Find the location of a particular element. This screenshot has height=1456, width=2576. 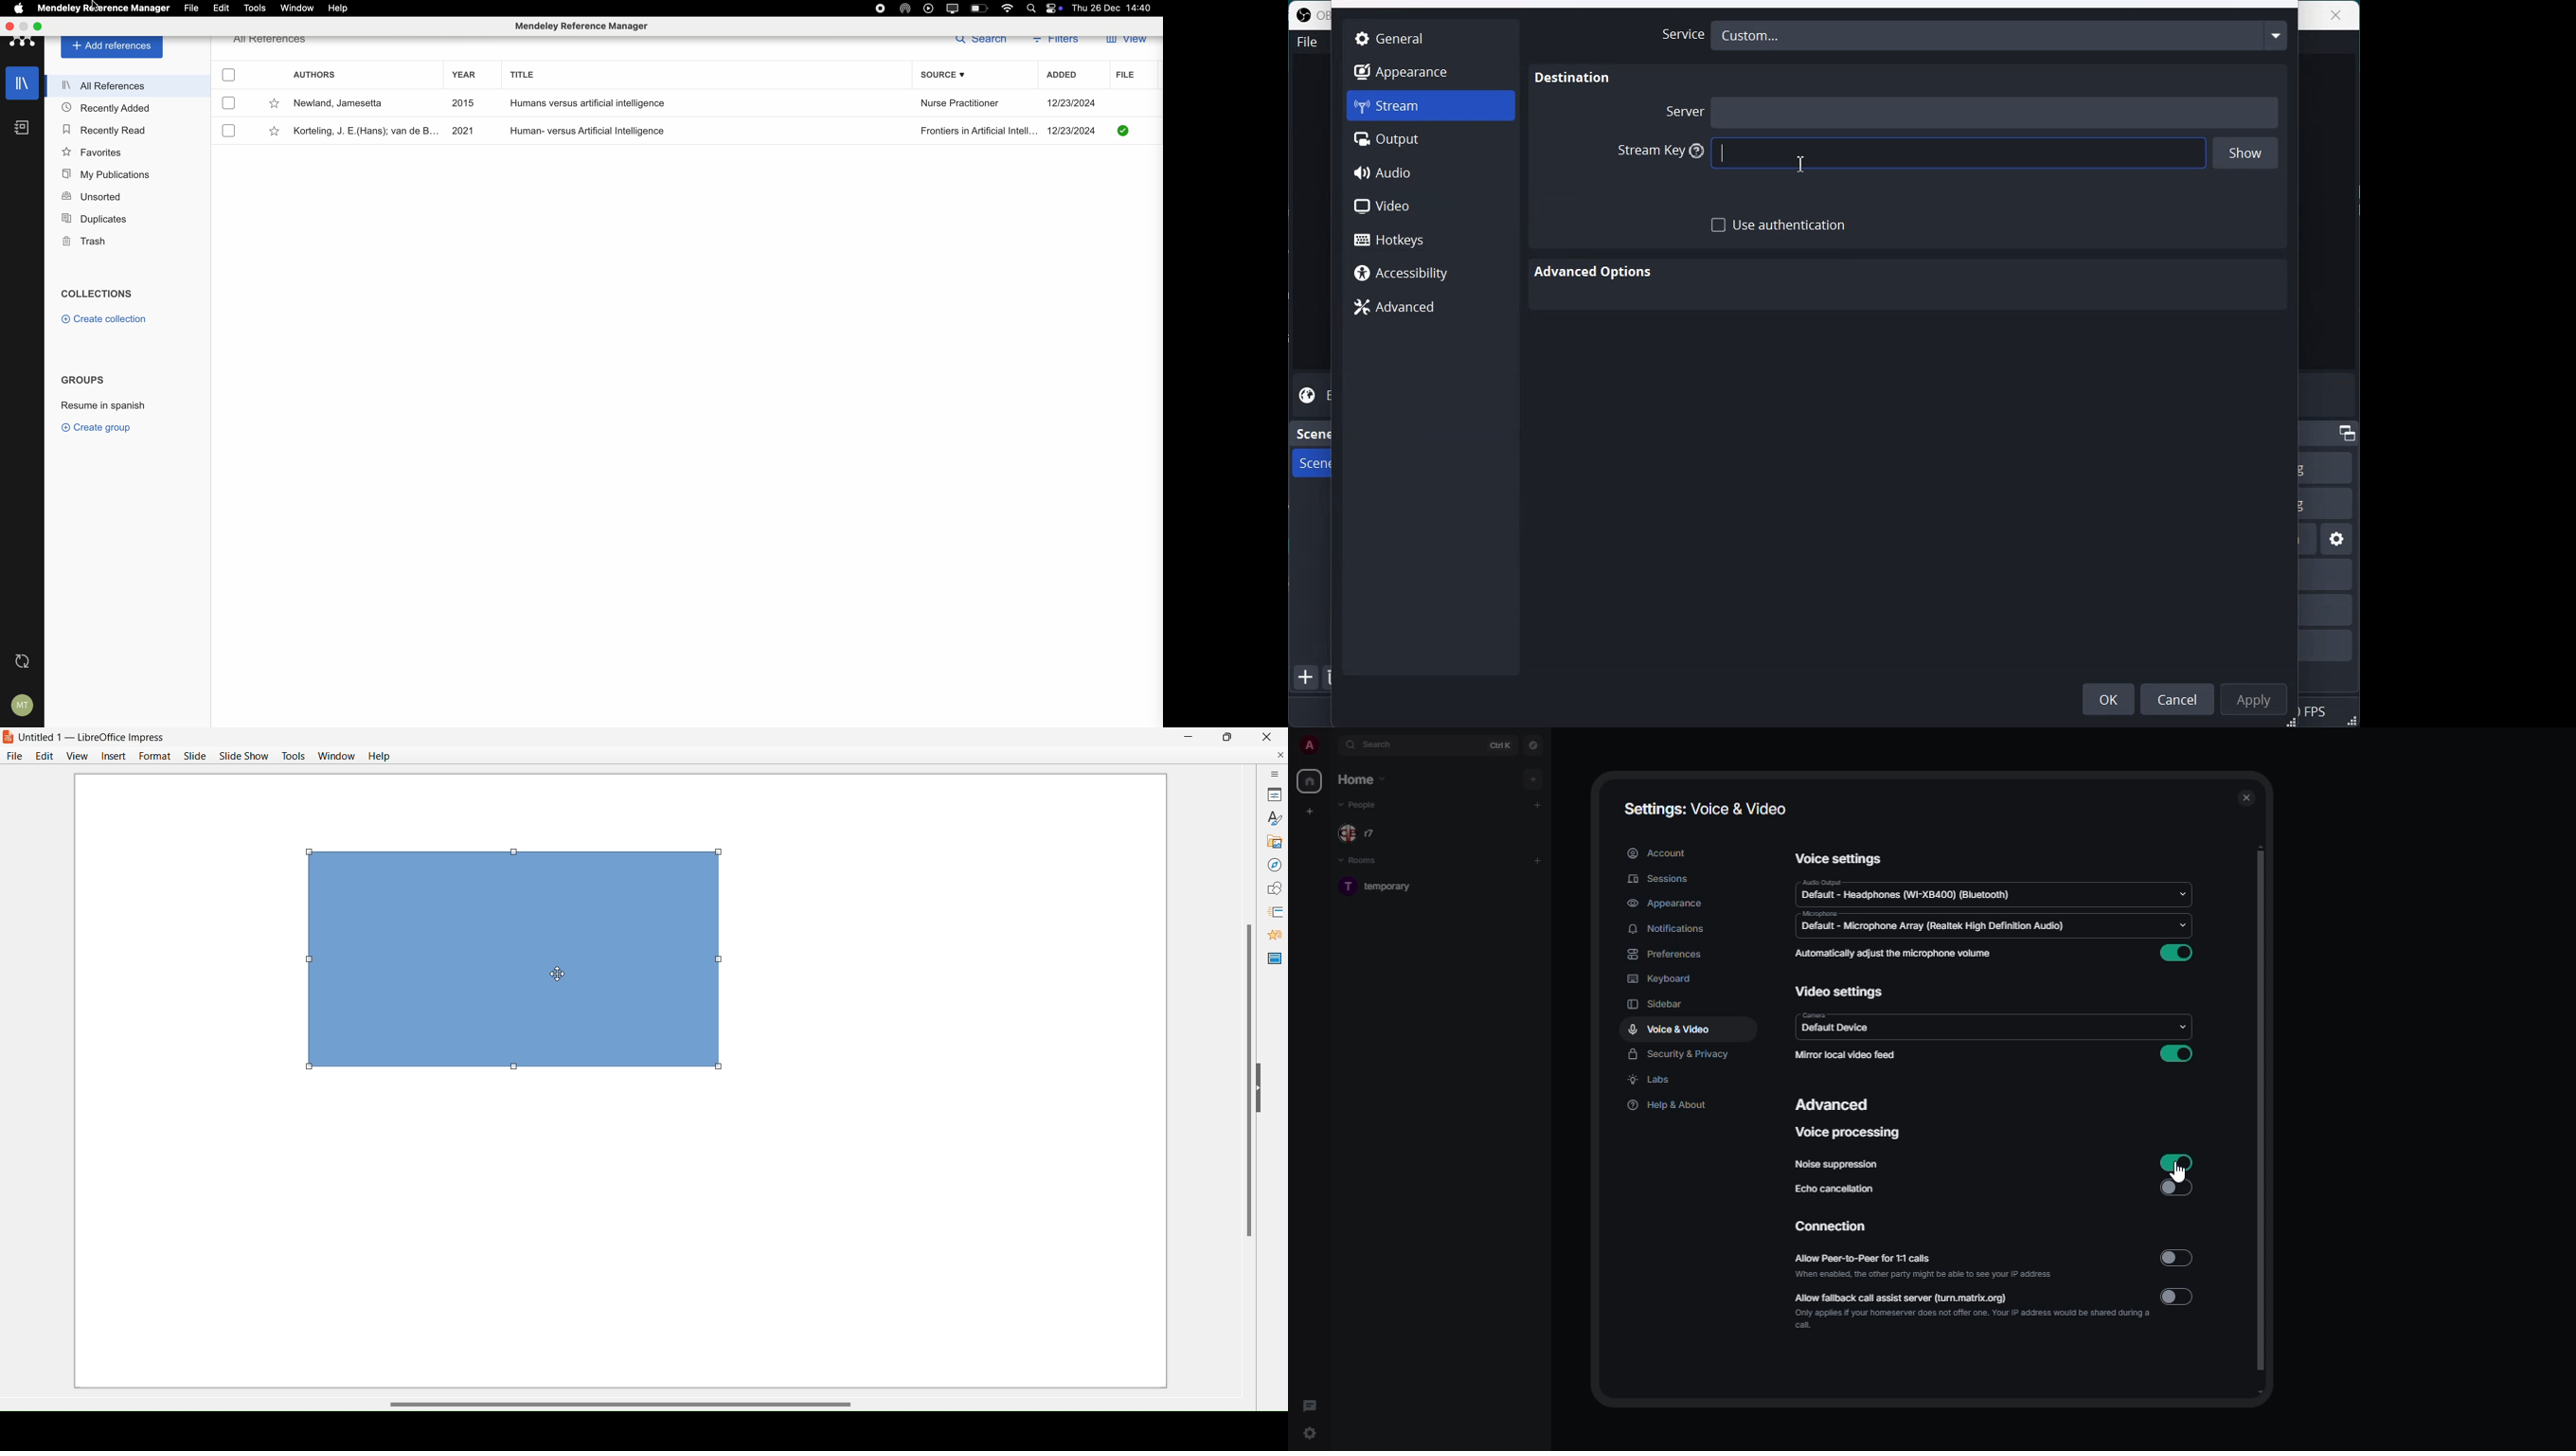

Mendeley is located at coordinates (57, 7).